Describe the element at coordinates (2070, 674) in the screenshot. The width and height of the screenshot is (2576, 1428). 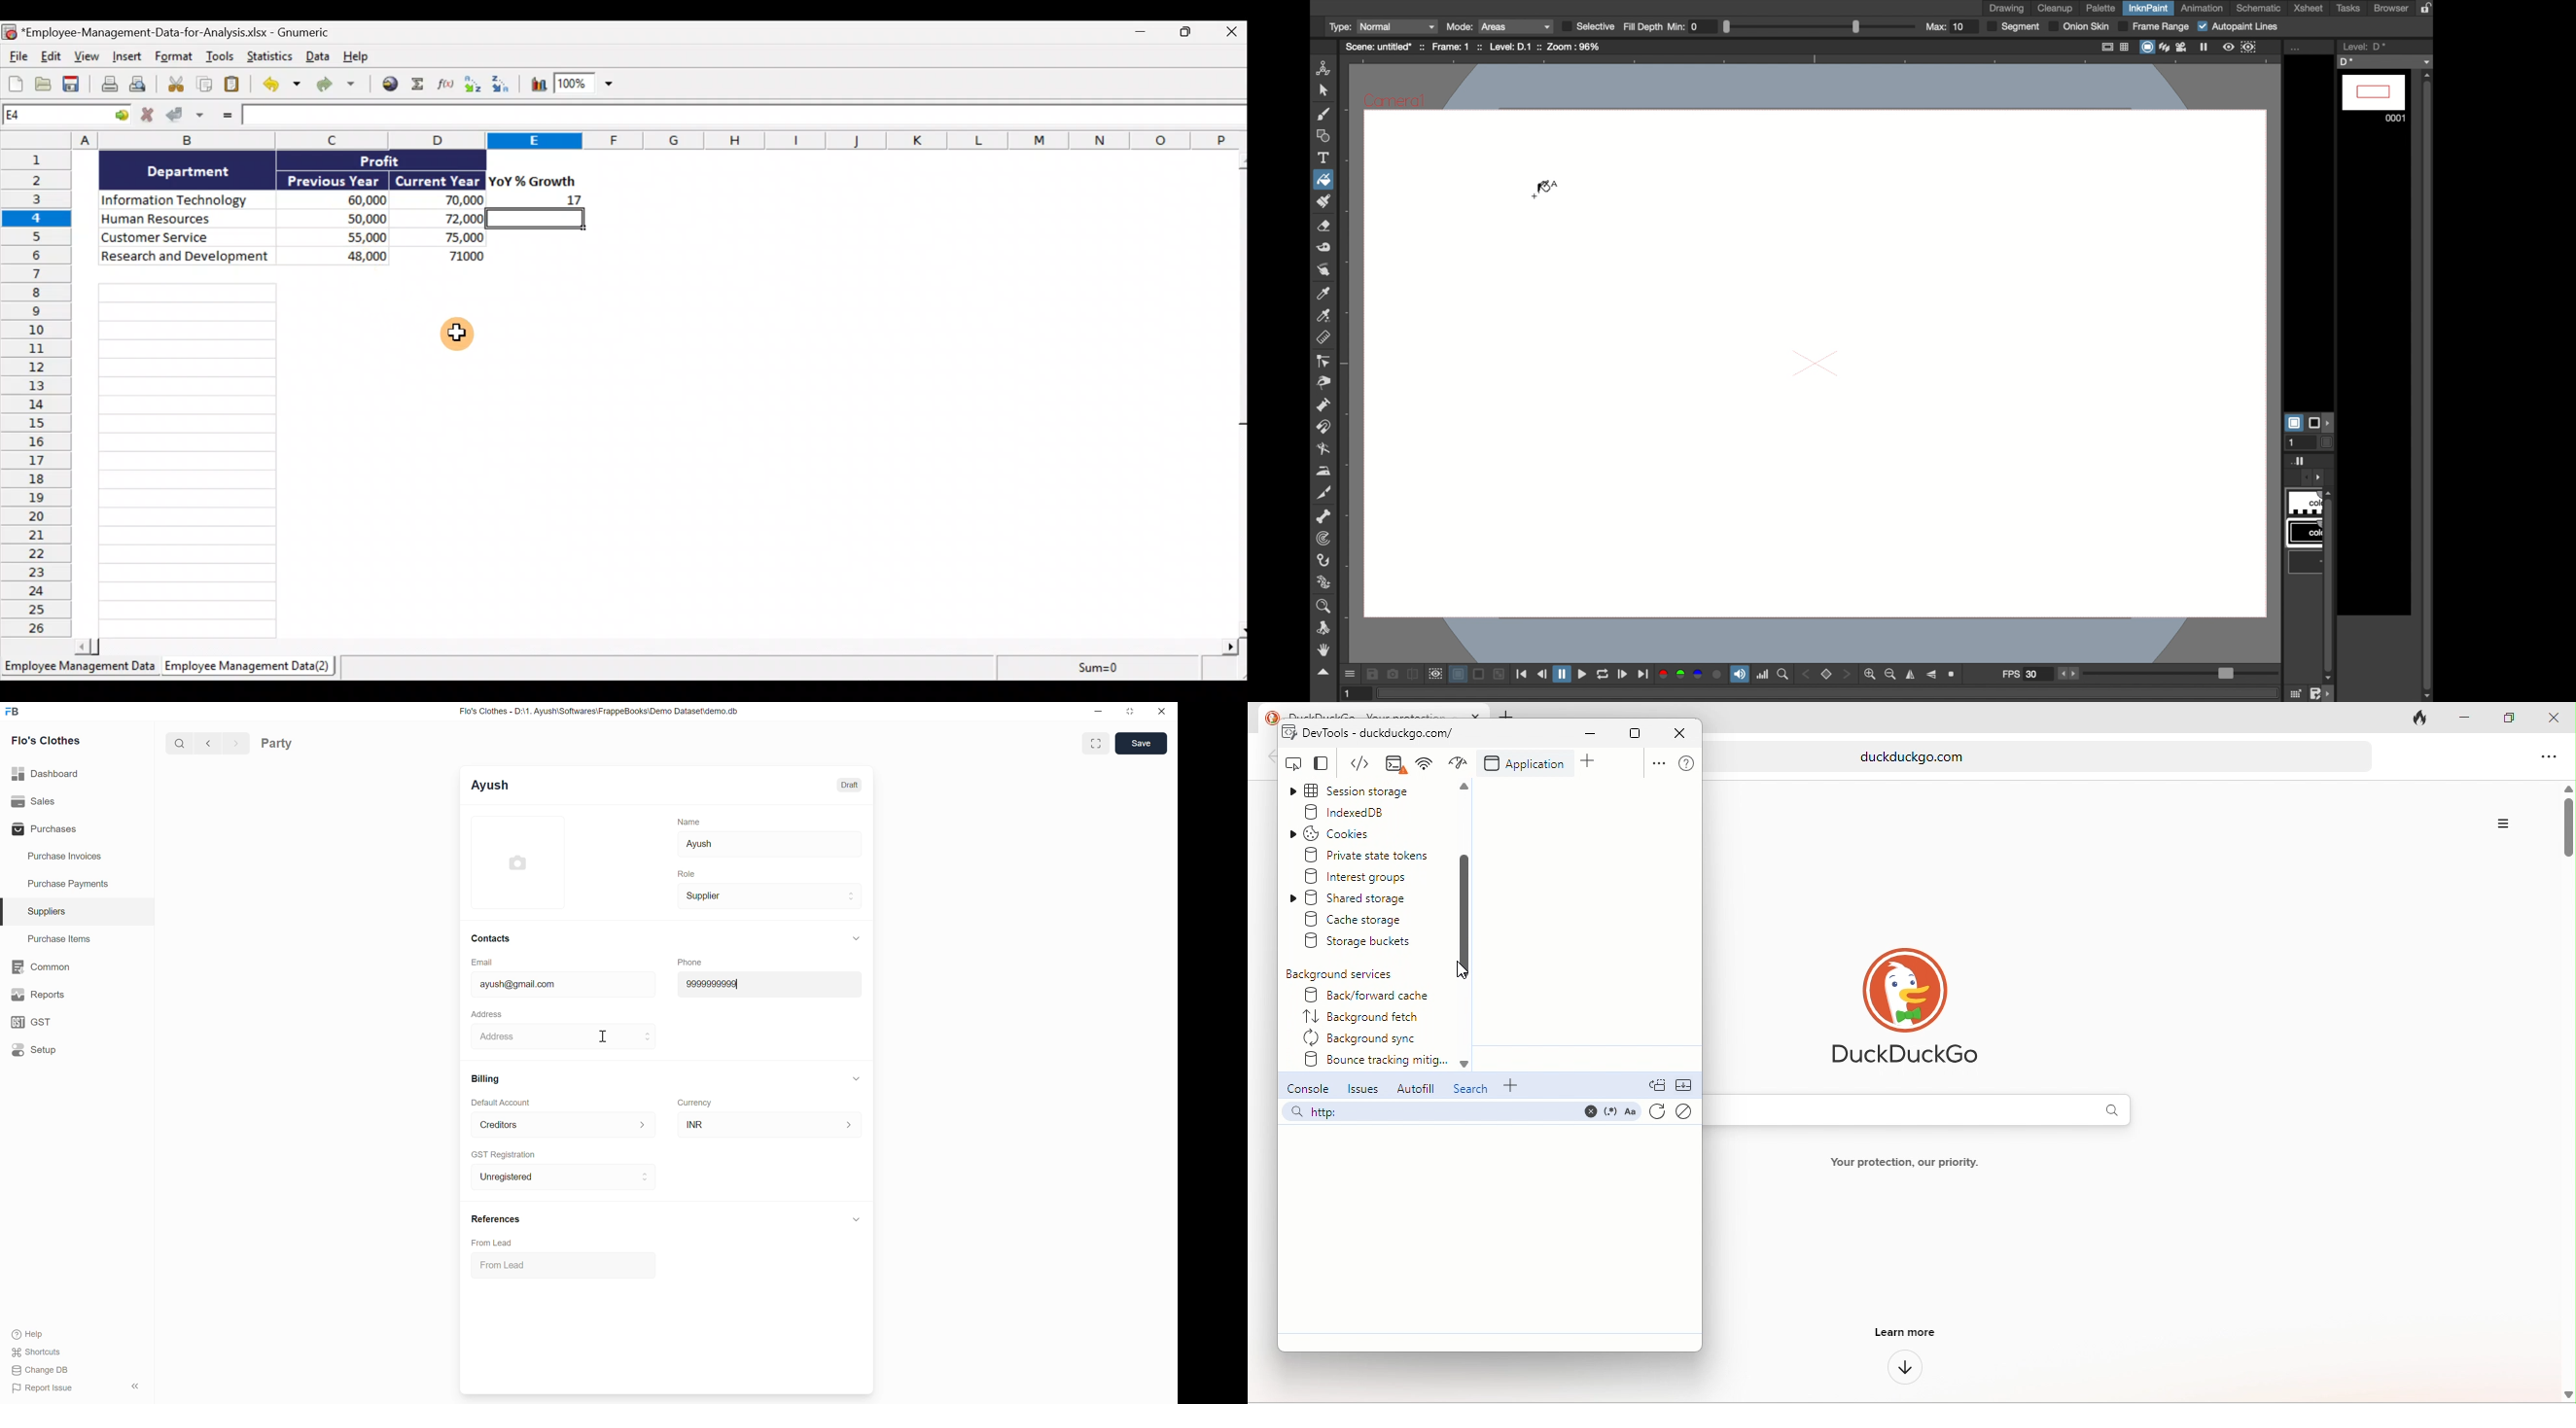
I see `stepper buttons` at that location.